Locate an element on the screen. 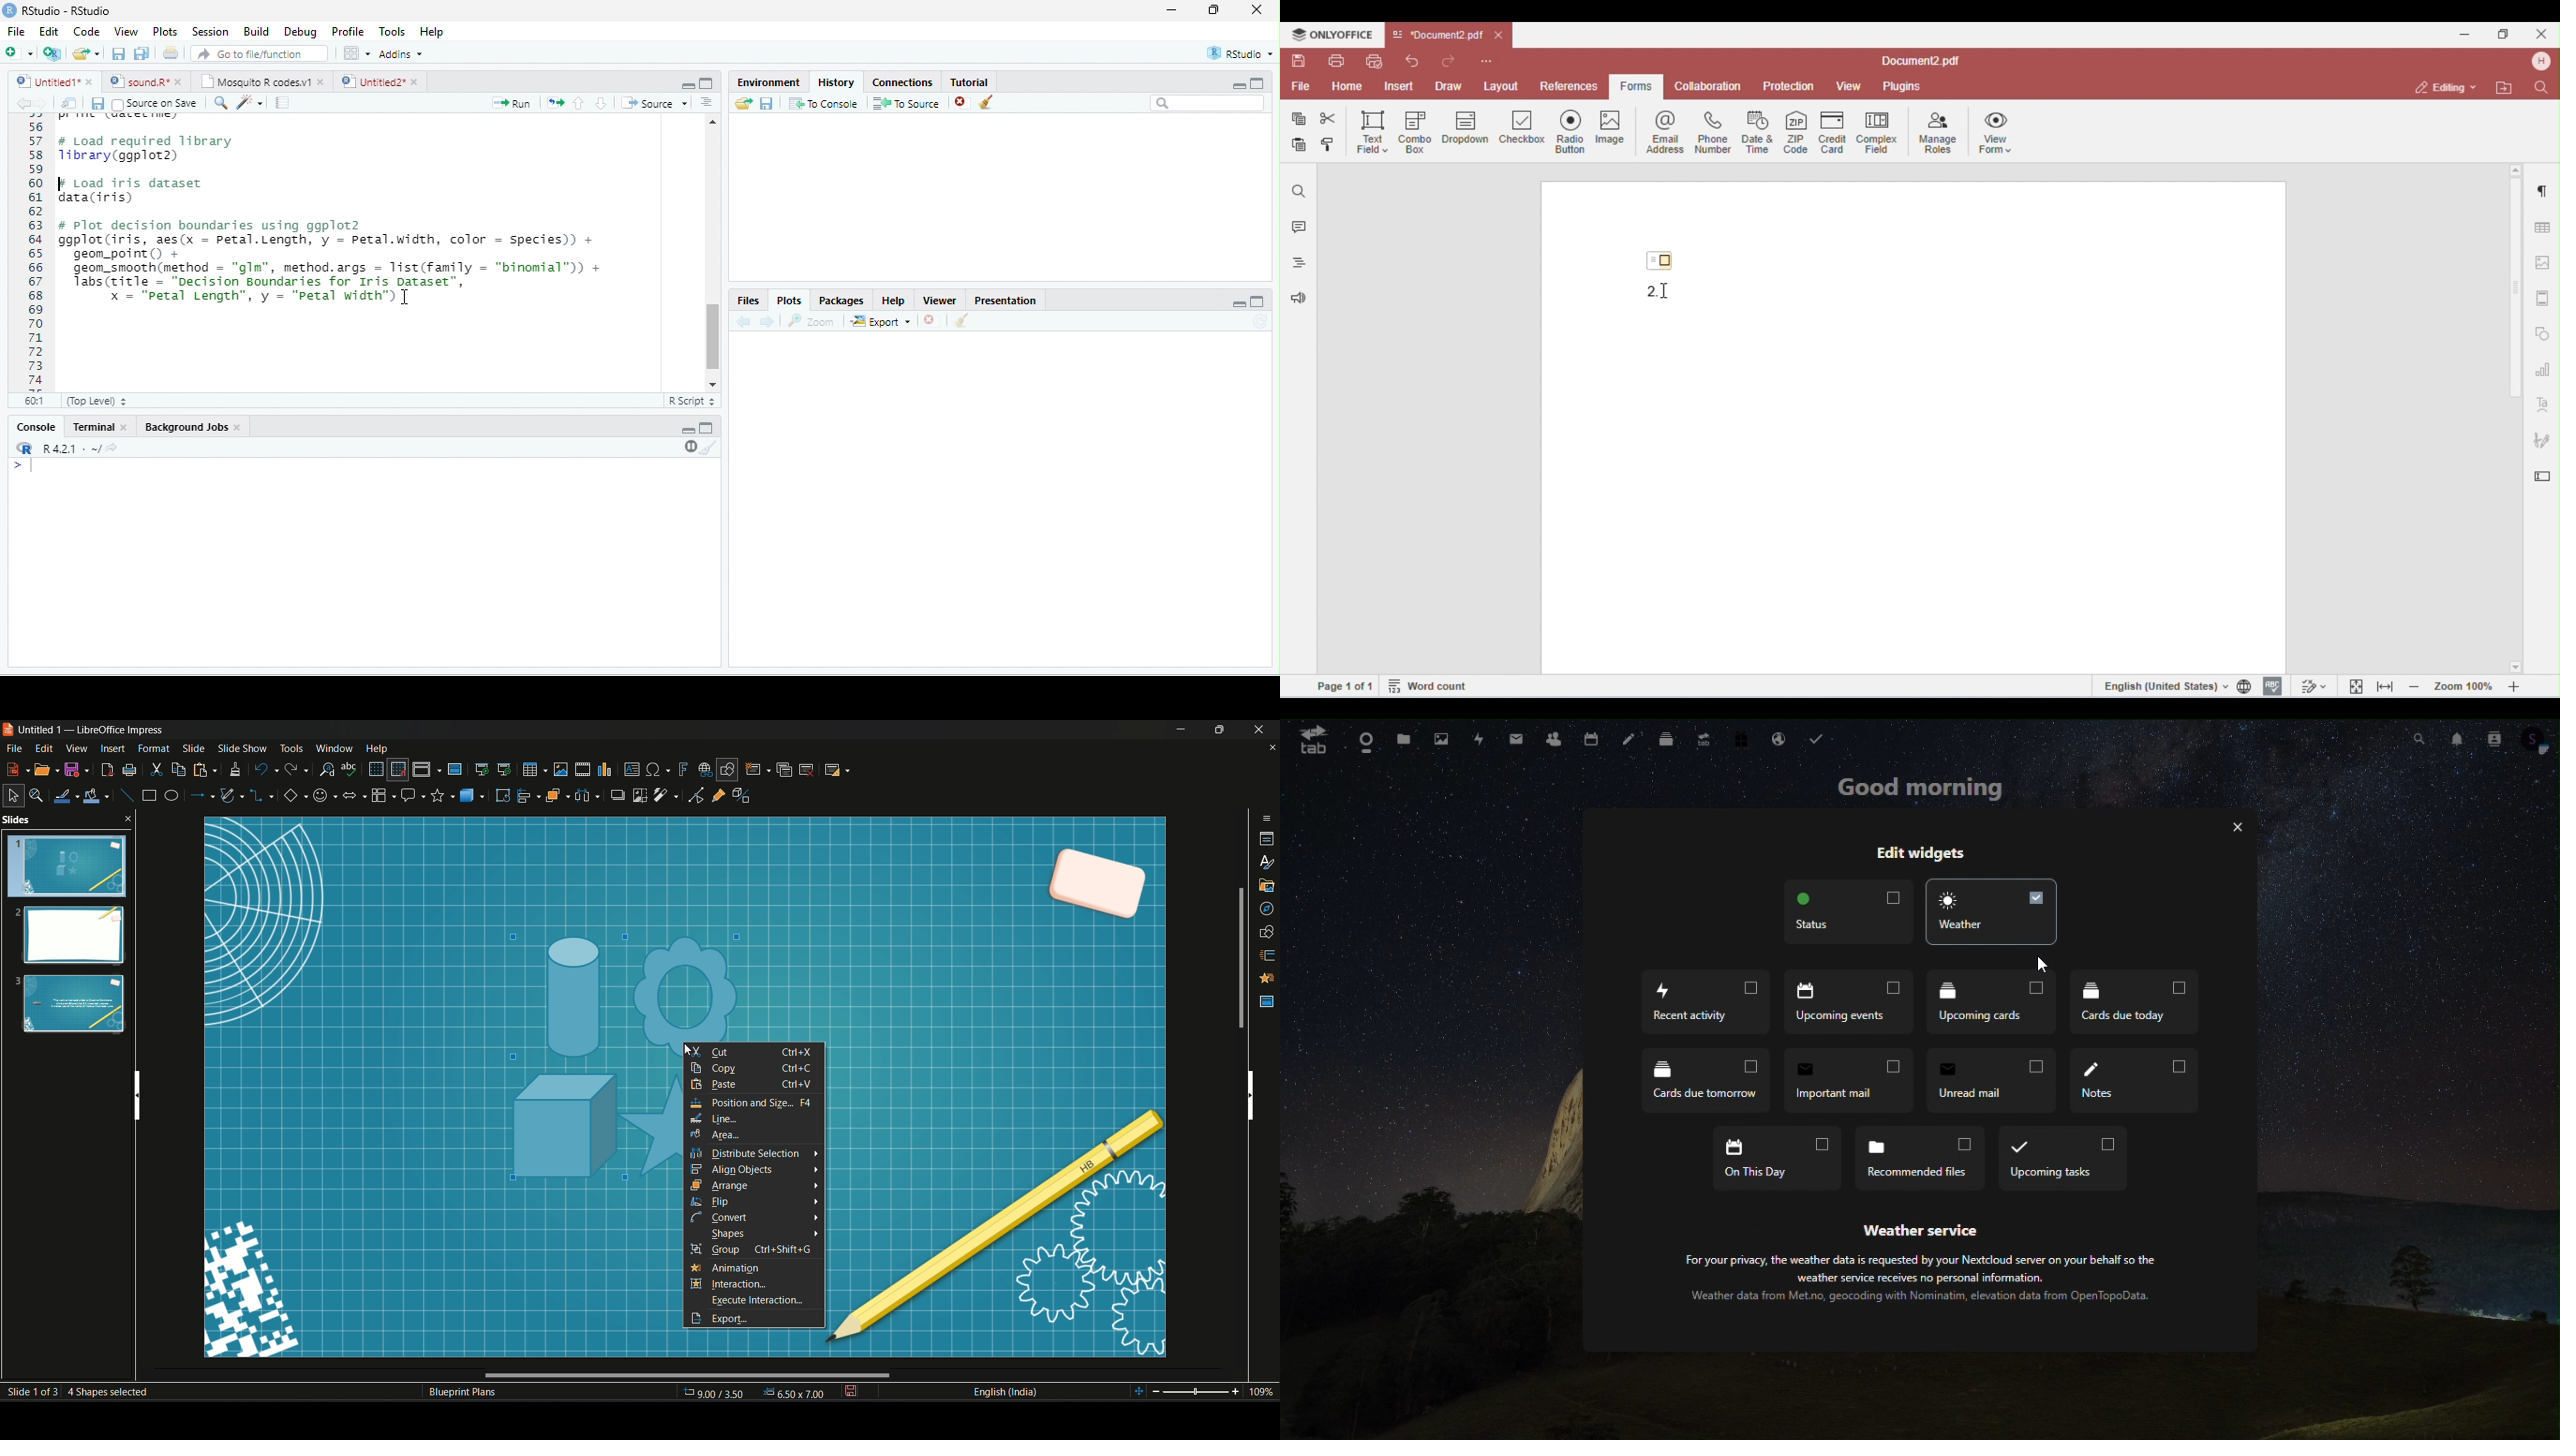 This screenshot has height=1456, width=2576. Addins is located at coordinates (401, 54).